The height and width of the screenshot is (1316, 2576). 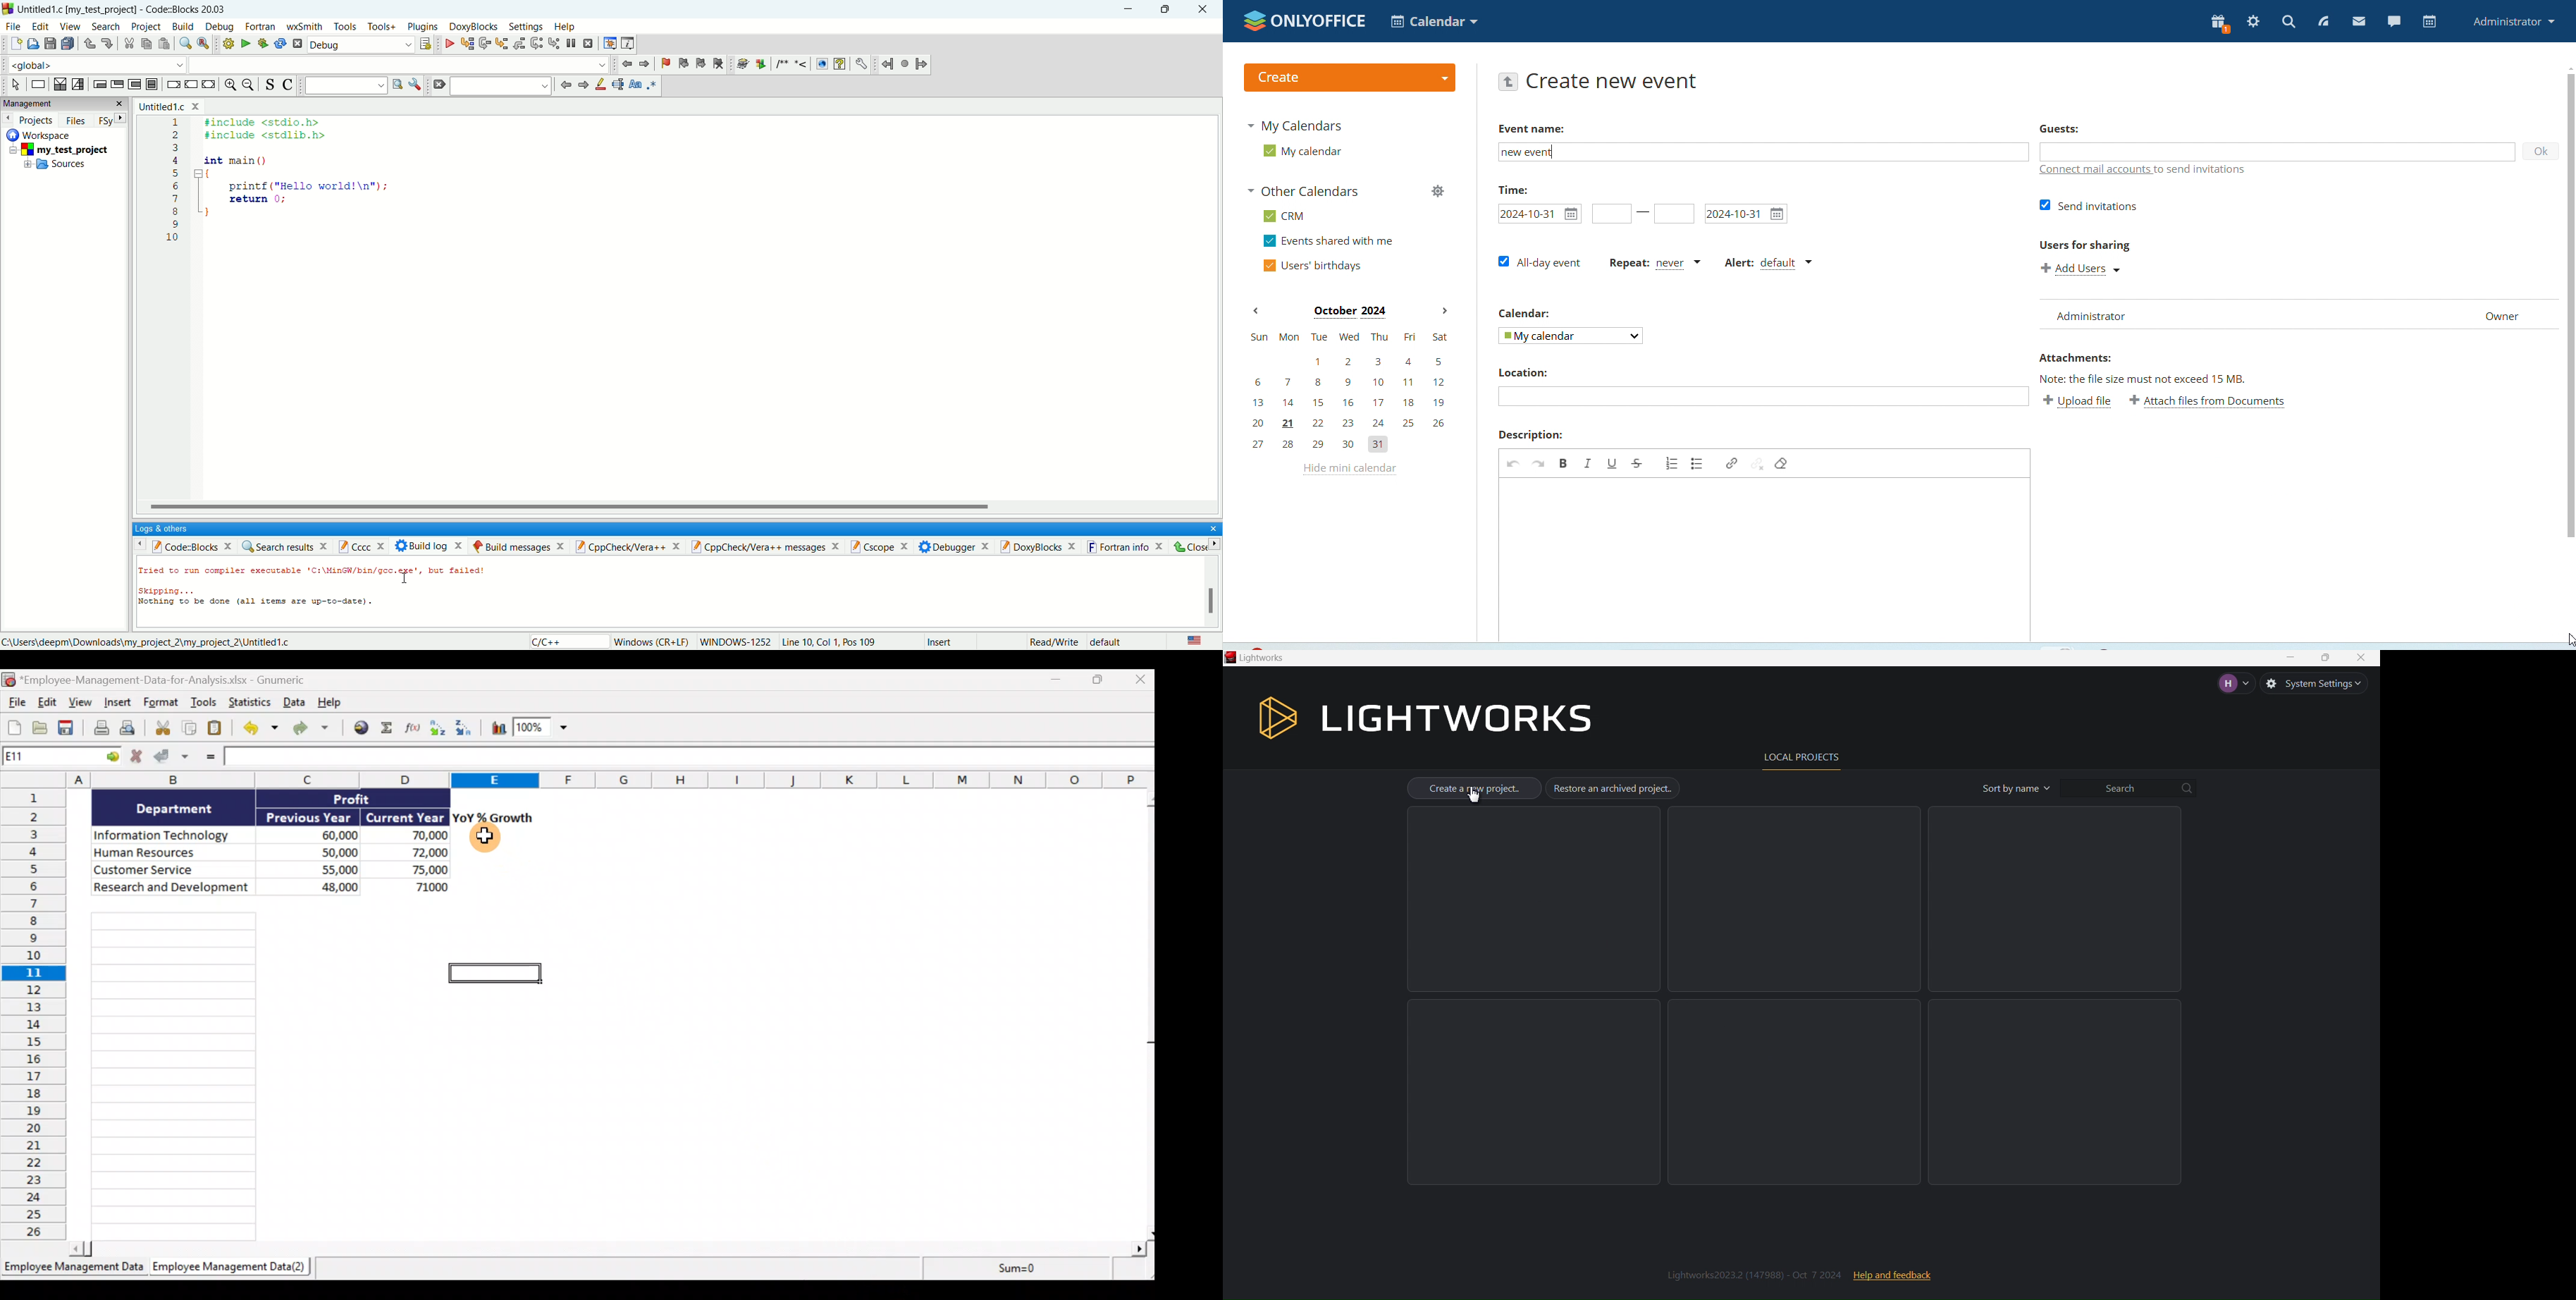 What do you see at coordinates (397, 85) in the screenshot?
I see `run search` at bounding box center [397, 85].